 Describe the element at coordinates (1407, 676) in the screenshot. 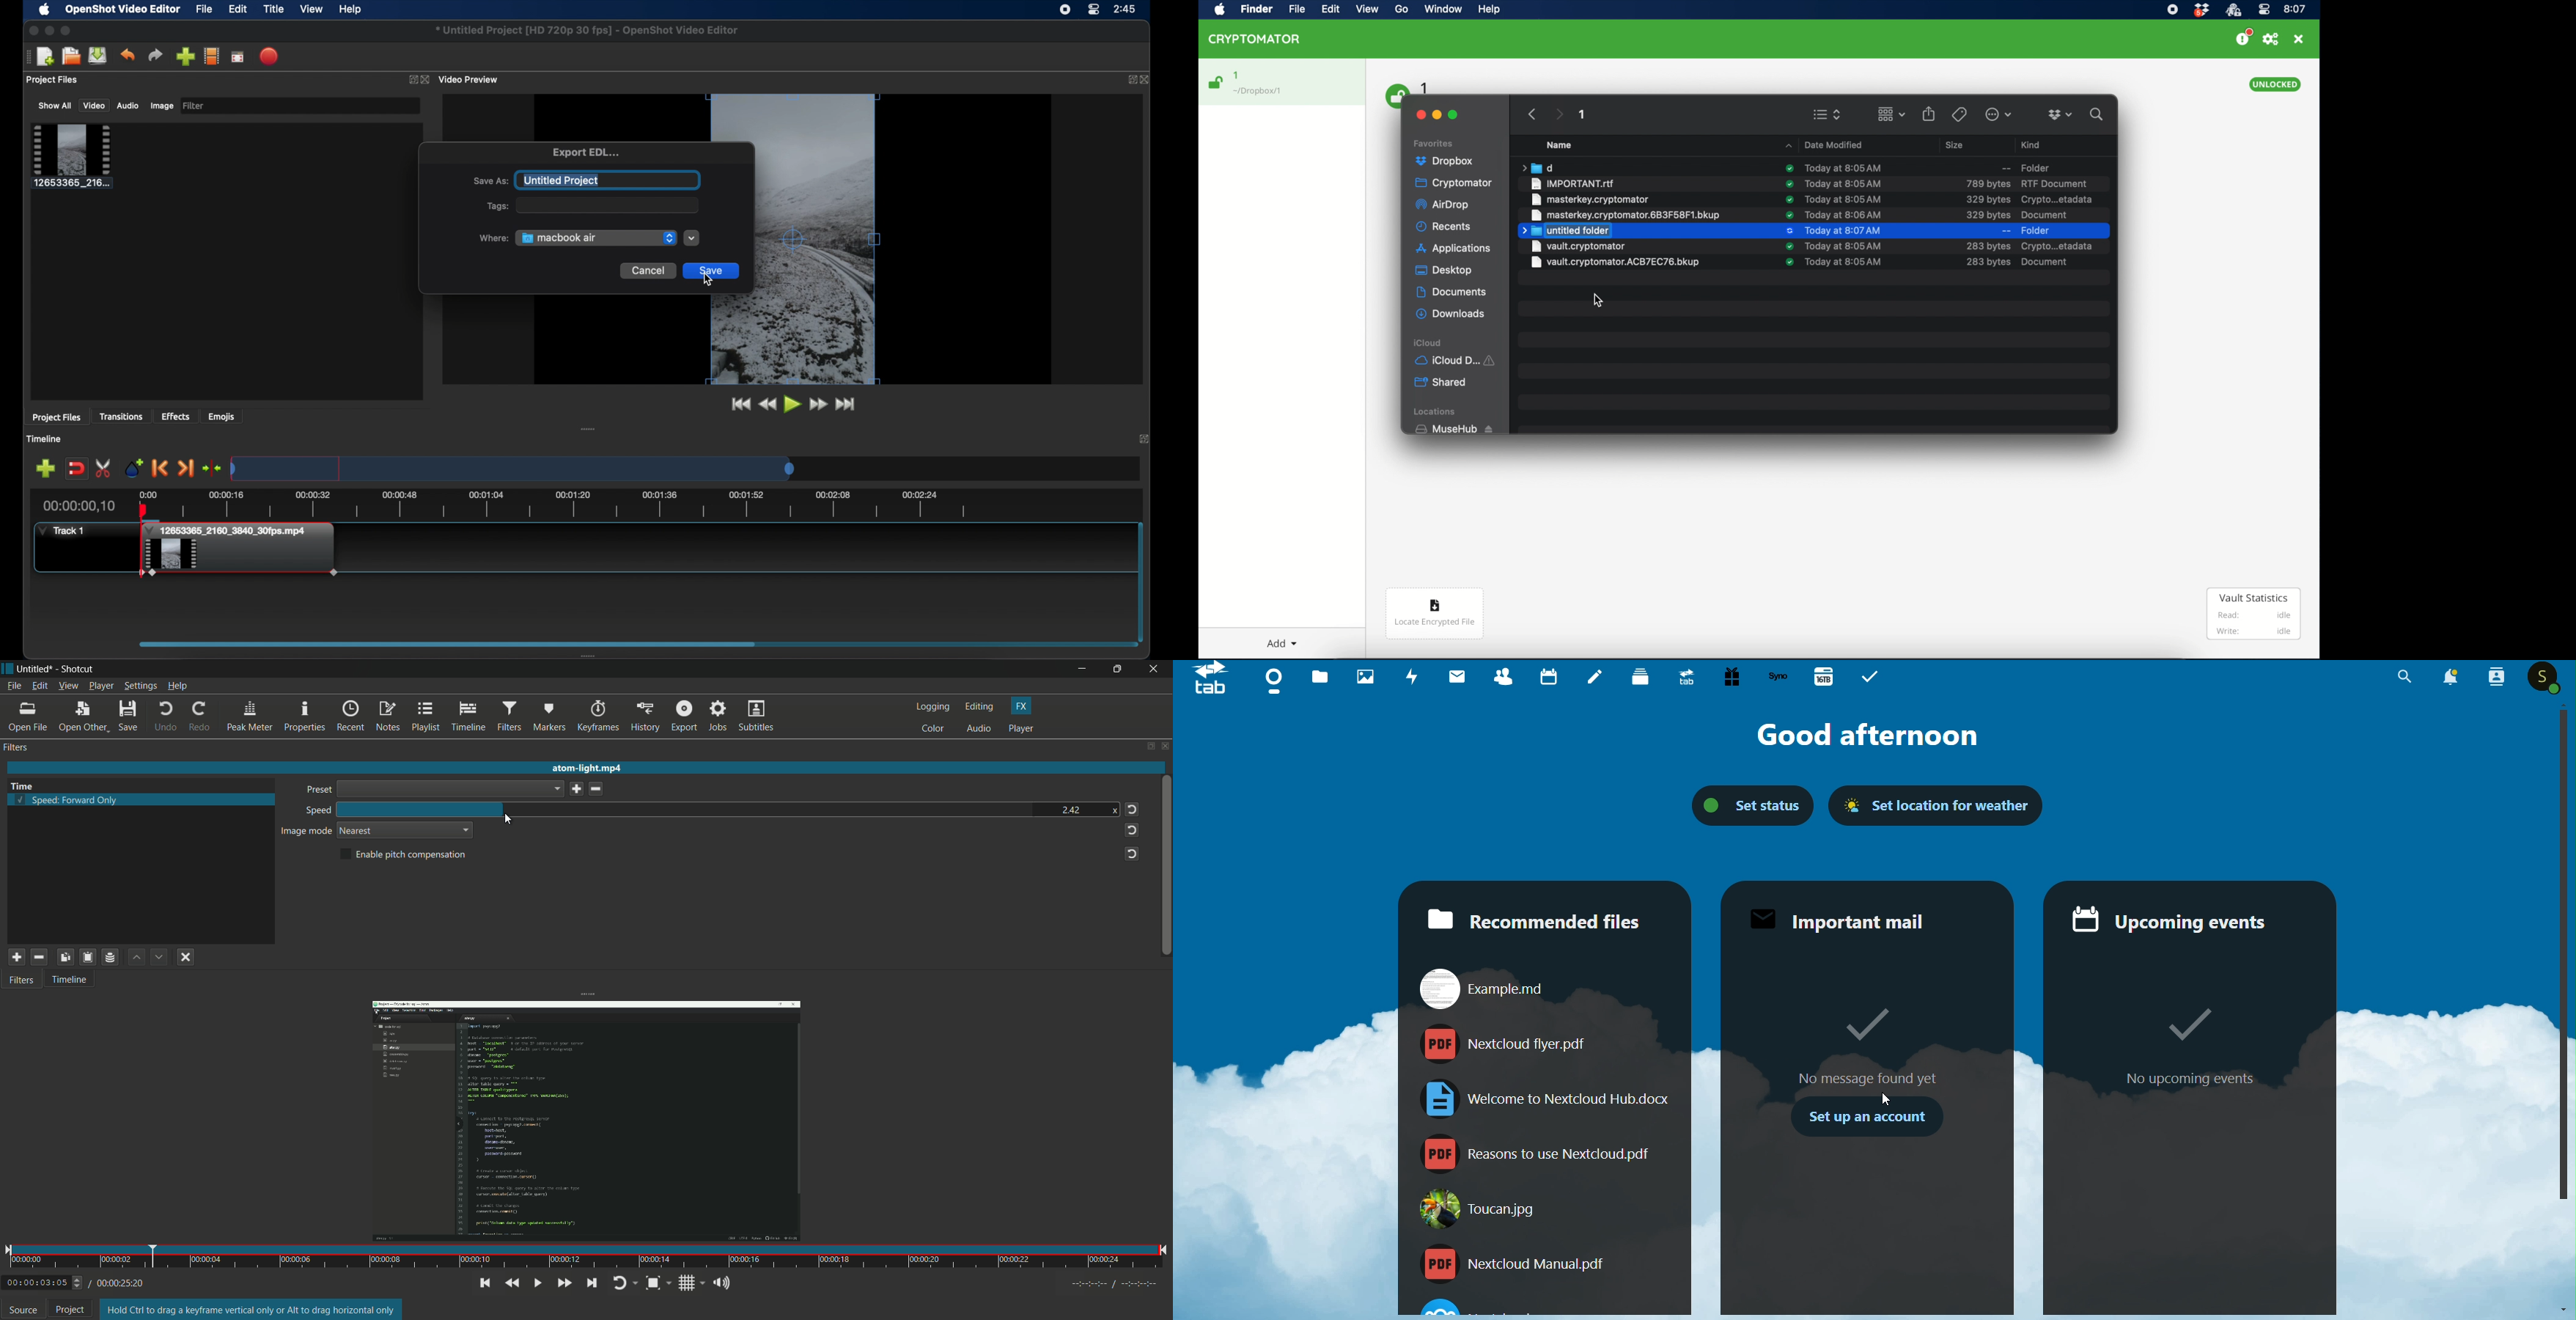

I see `Activity` at that location.